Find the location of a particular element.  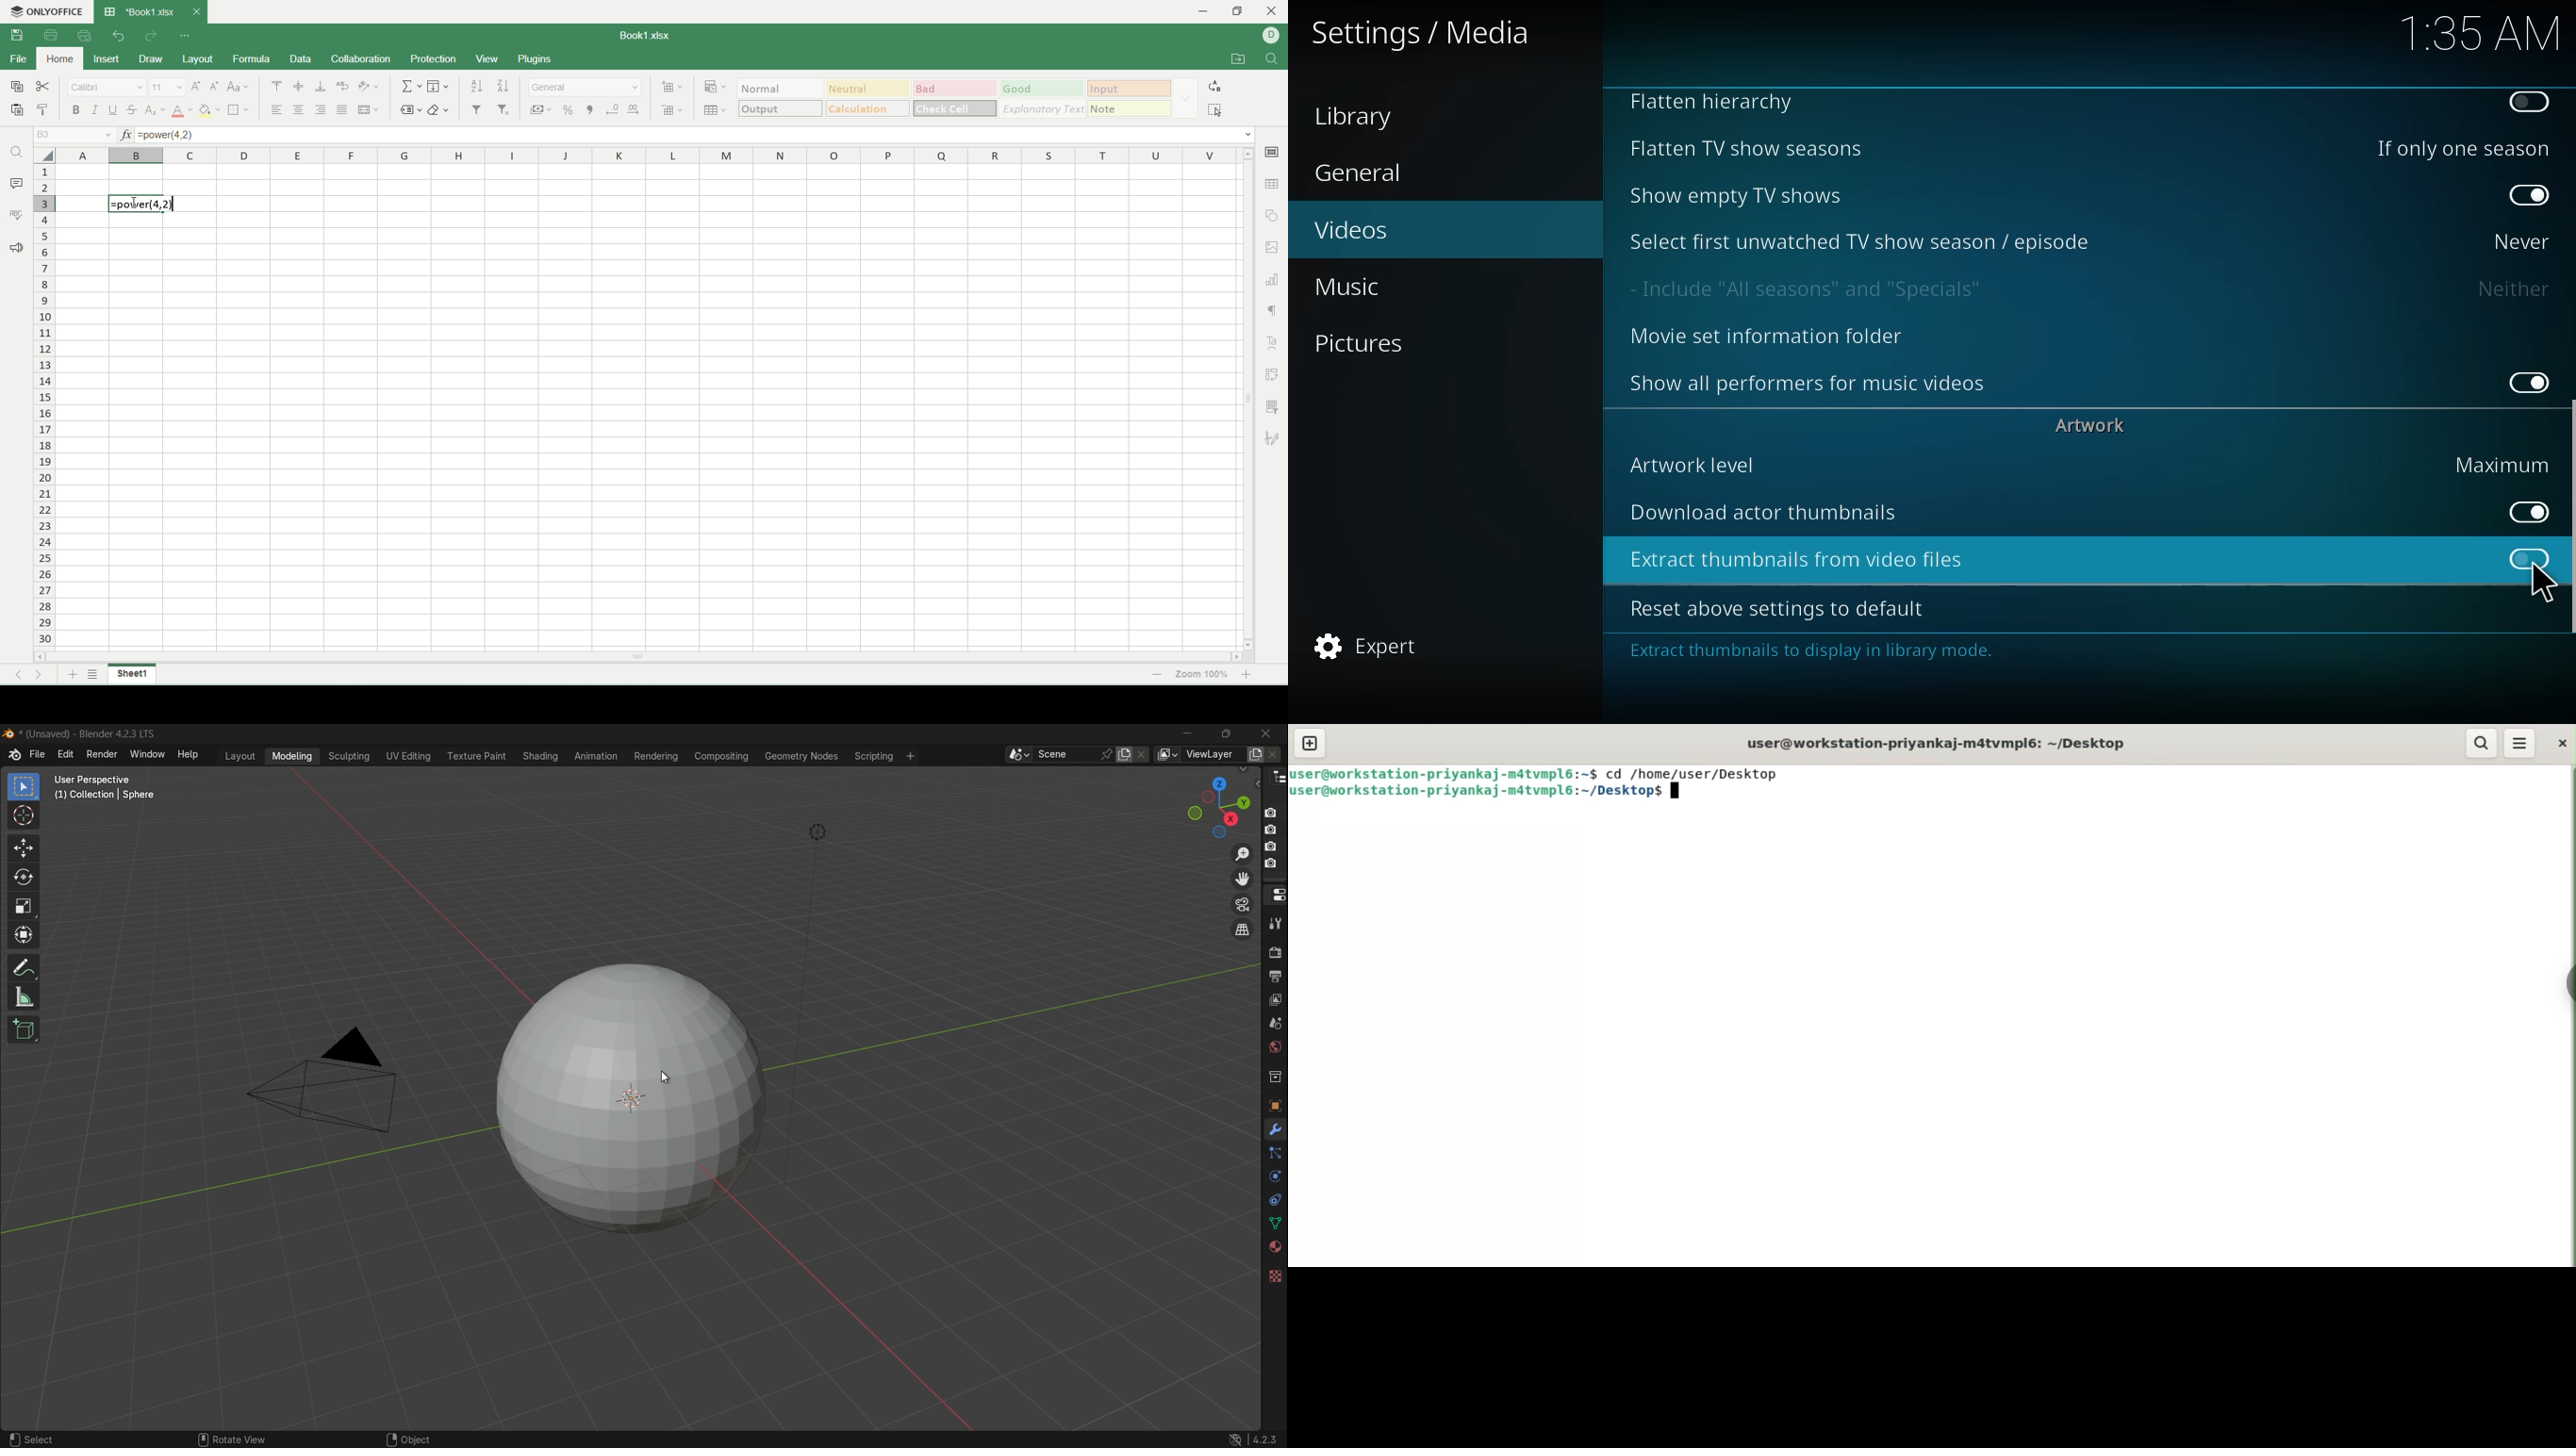

cd/home/user/desktop is located at coordinates (1693, 773).